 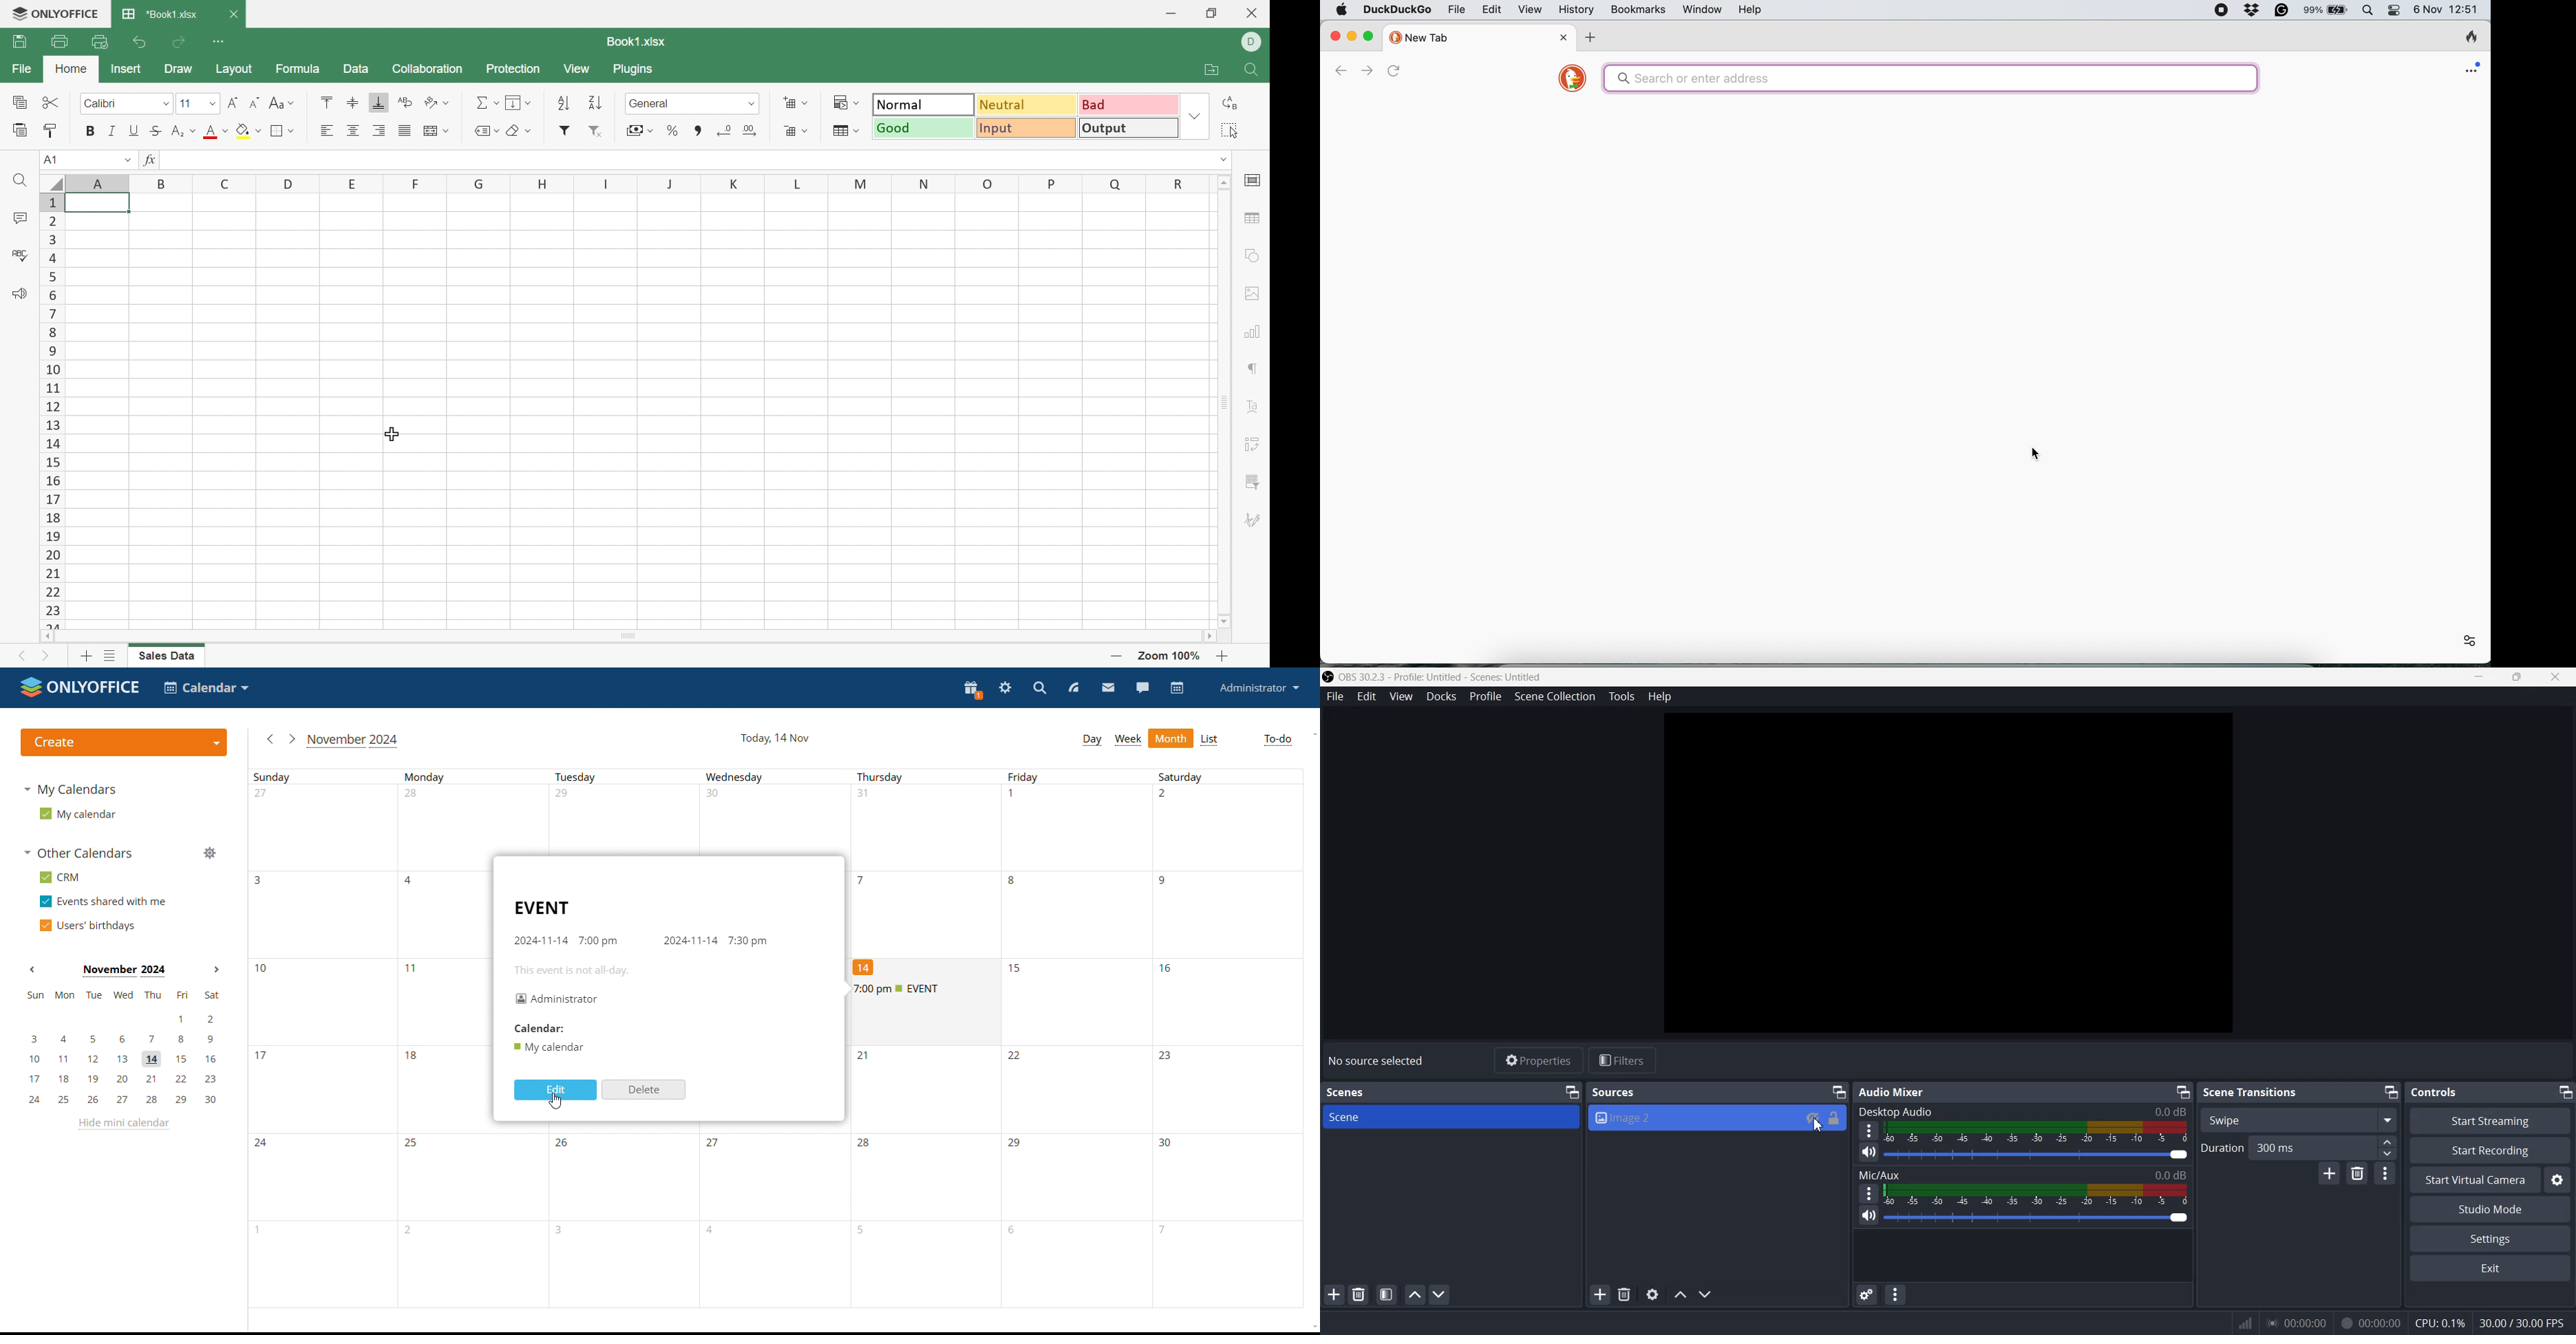 I want to click on Zoom 100%, so click(x=1167, y=654).